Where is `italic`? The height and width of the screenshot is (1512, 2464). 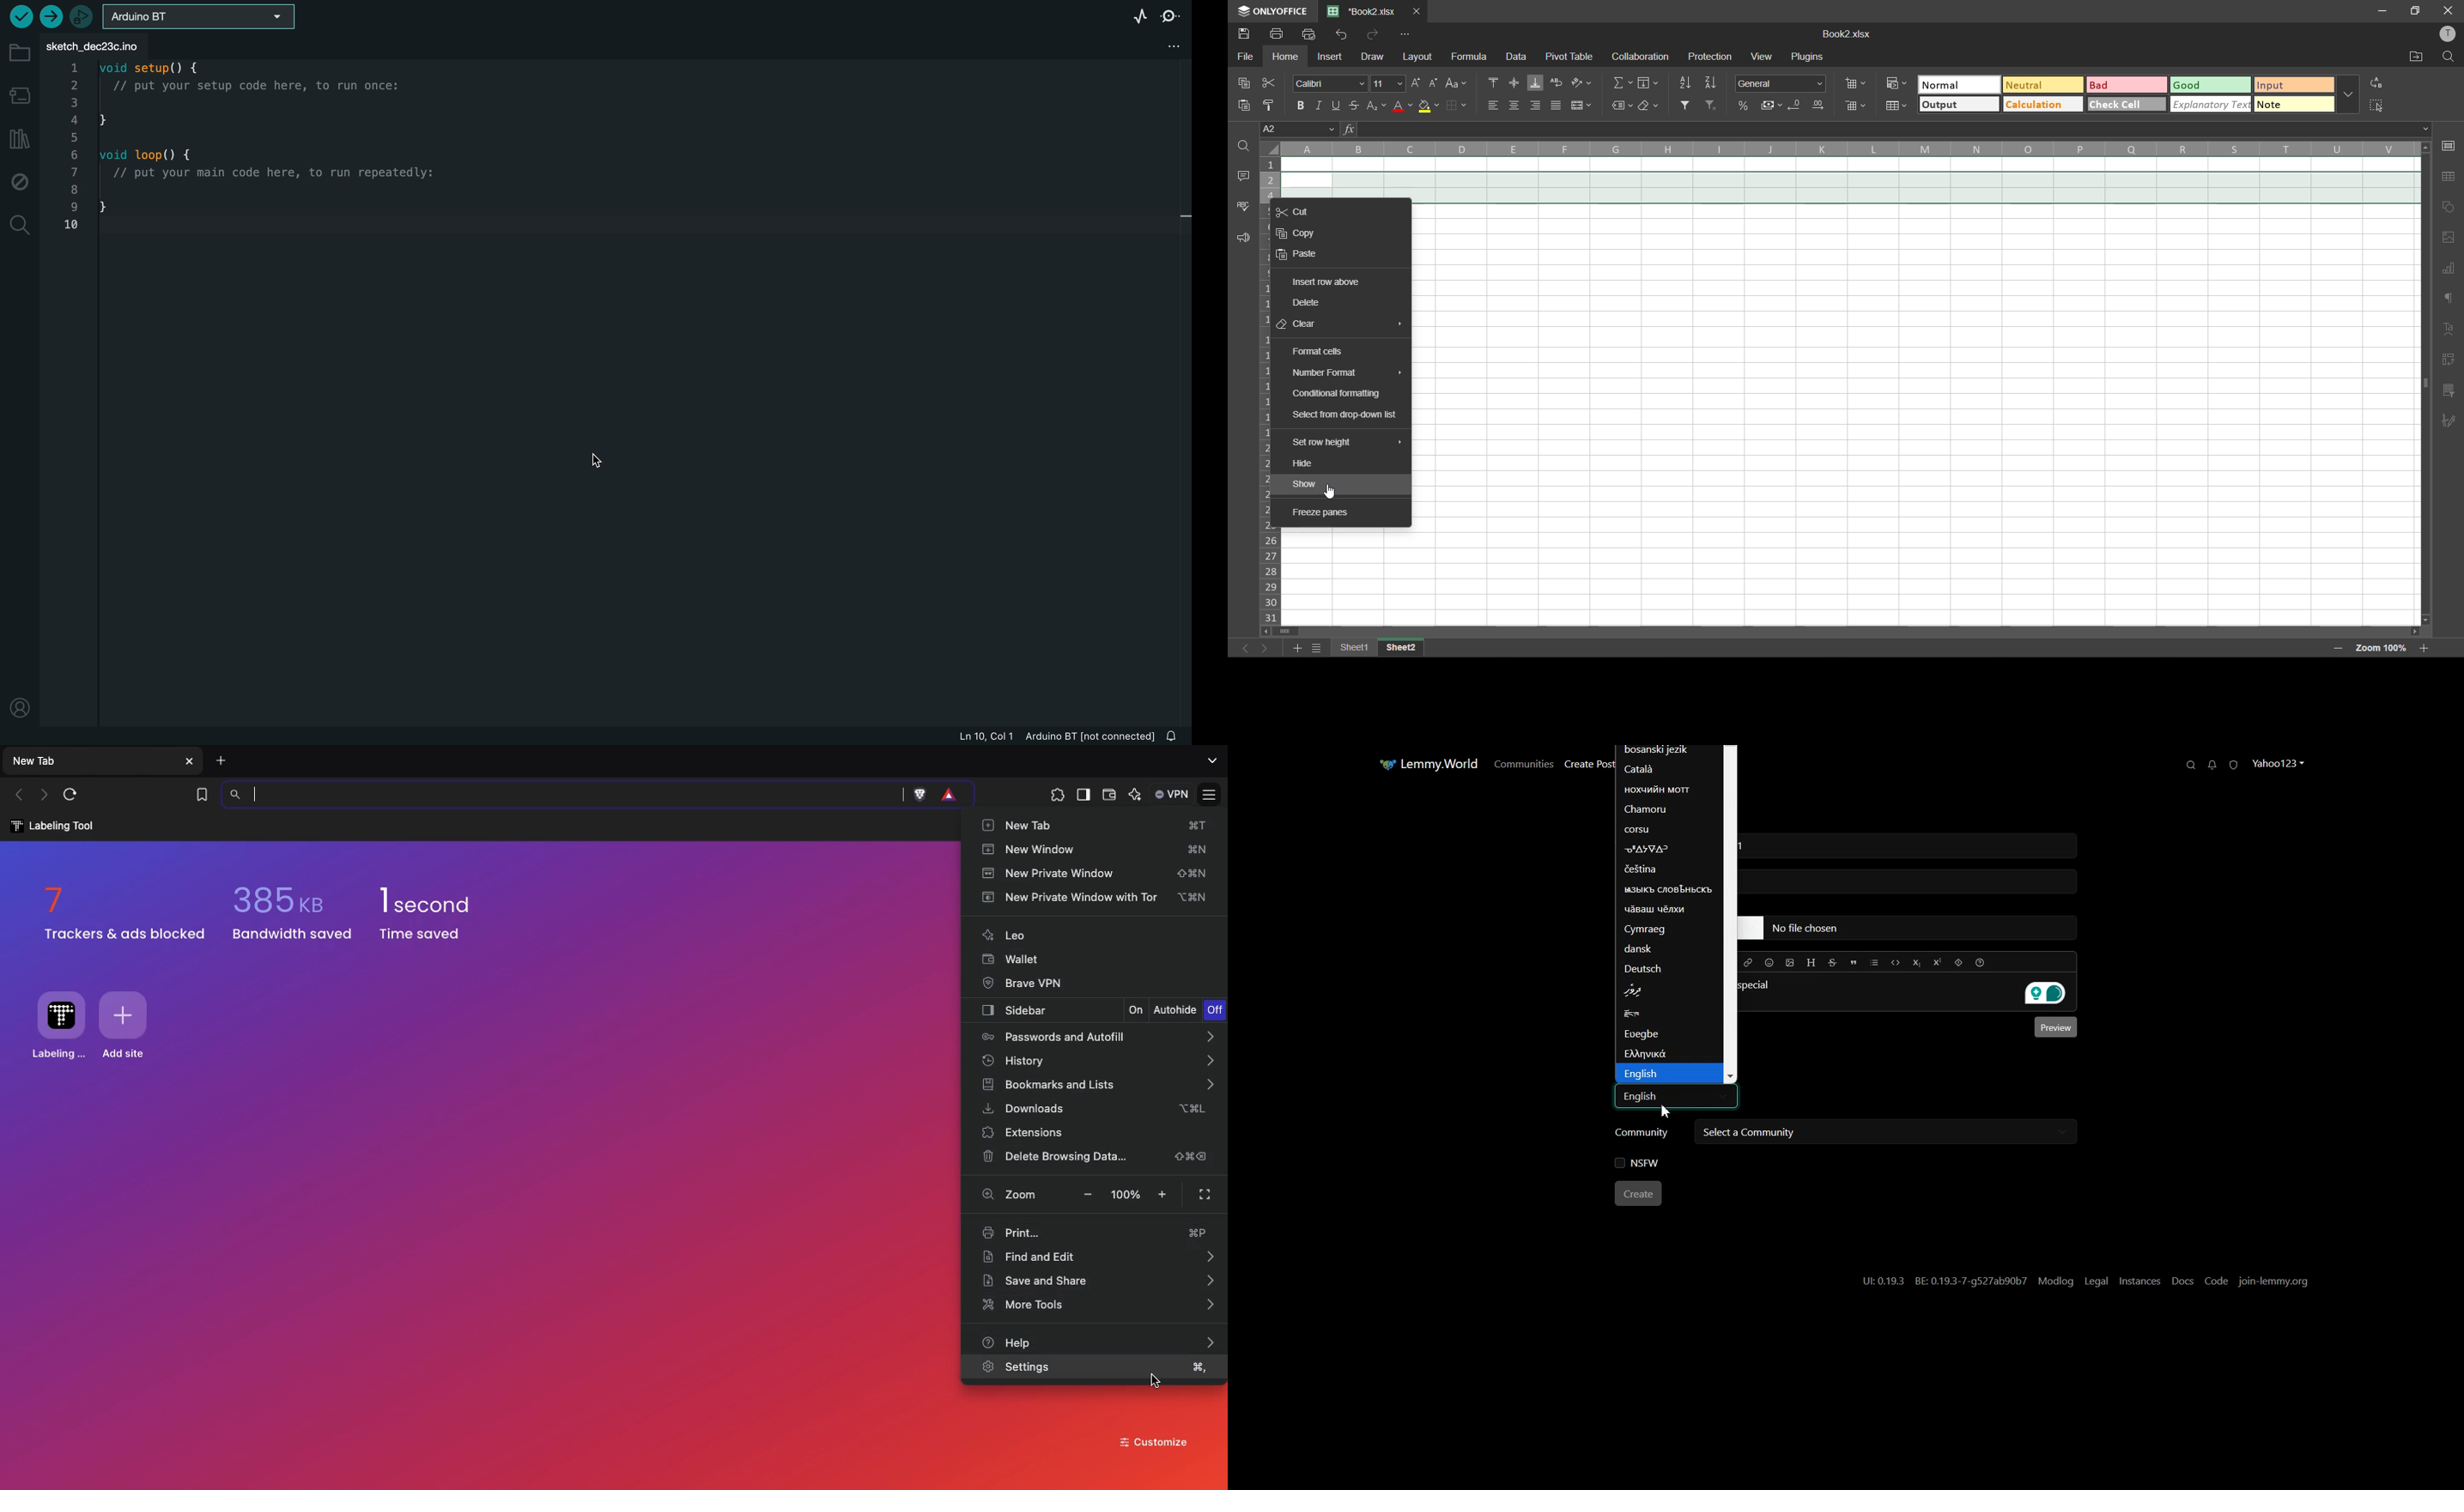 italic is located at coordinates (1319, 104).